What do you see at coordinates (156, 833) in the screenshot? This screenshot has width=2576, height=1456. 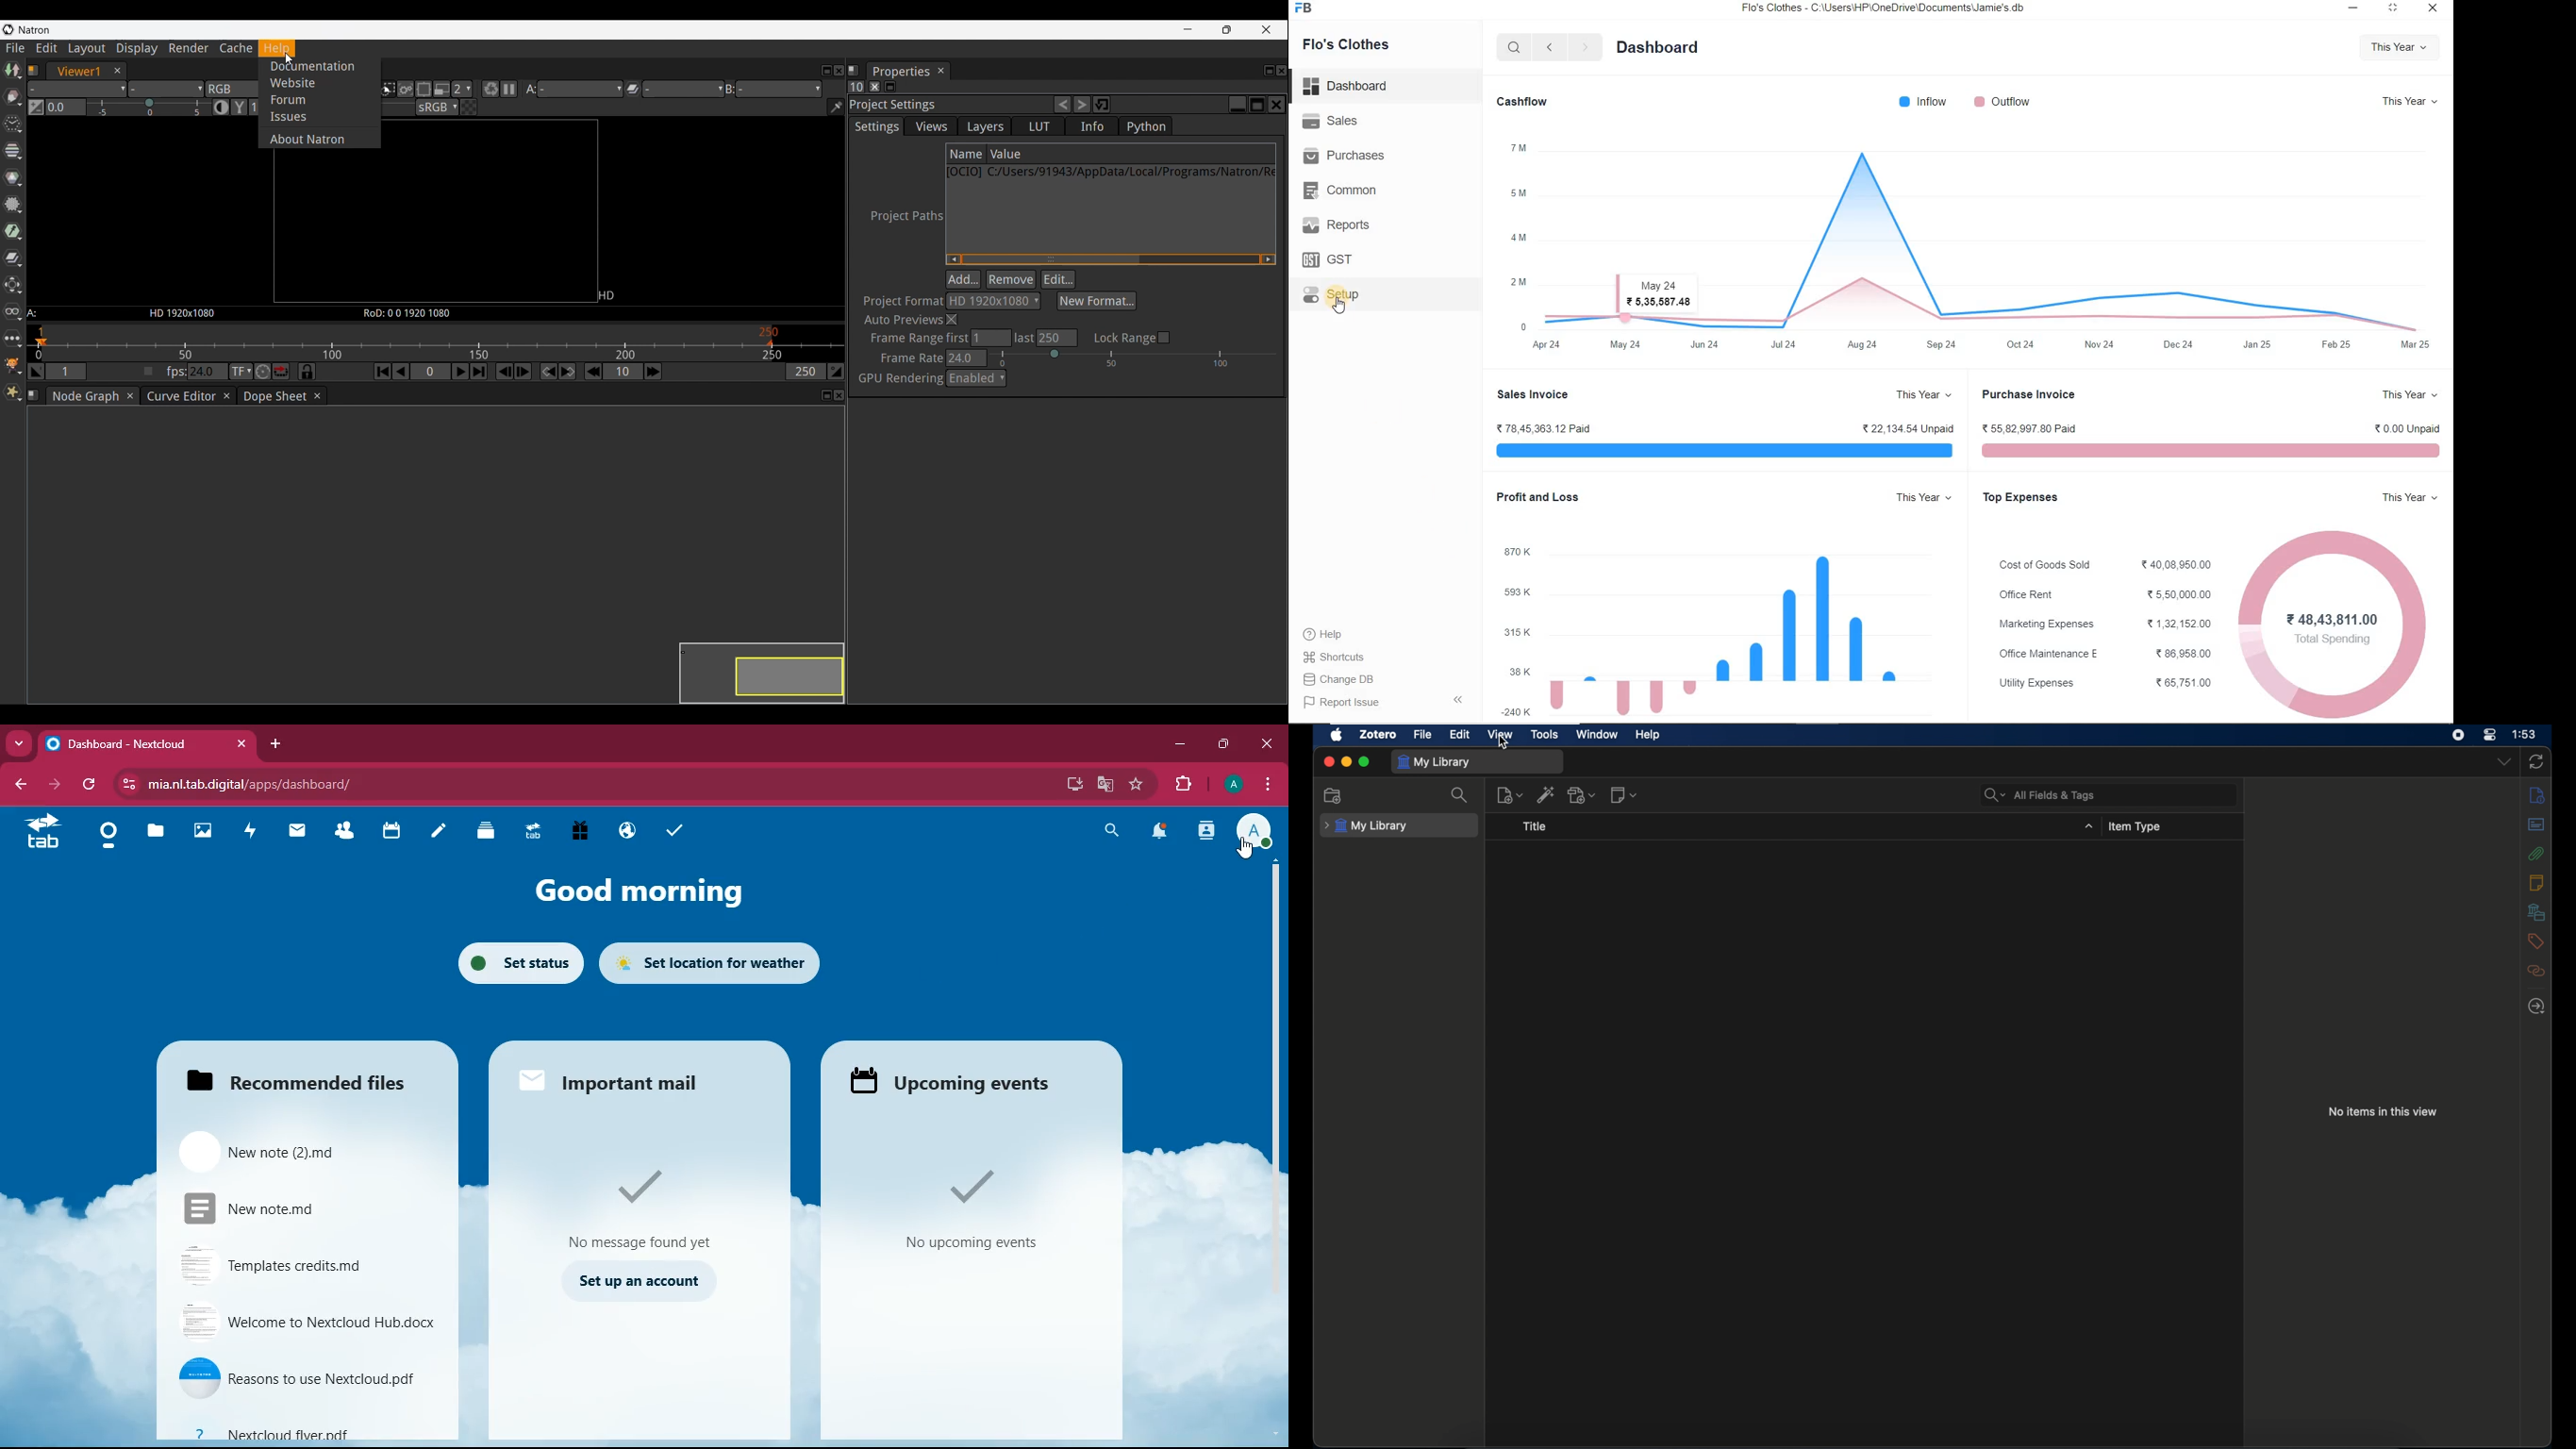 I see `files` at bounding box center [156, 833].